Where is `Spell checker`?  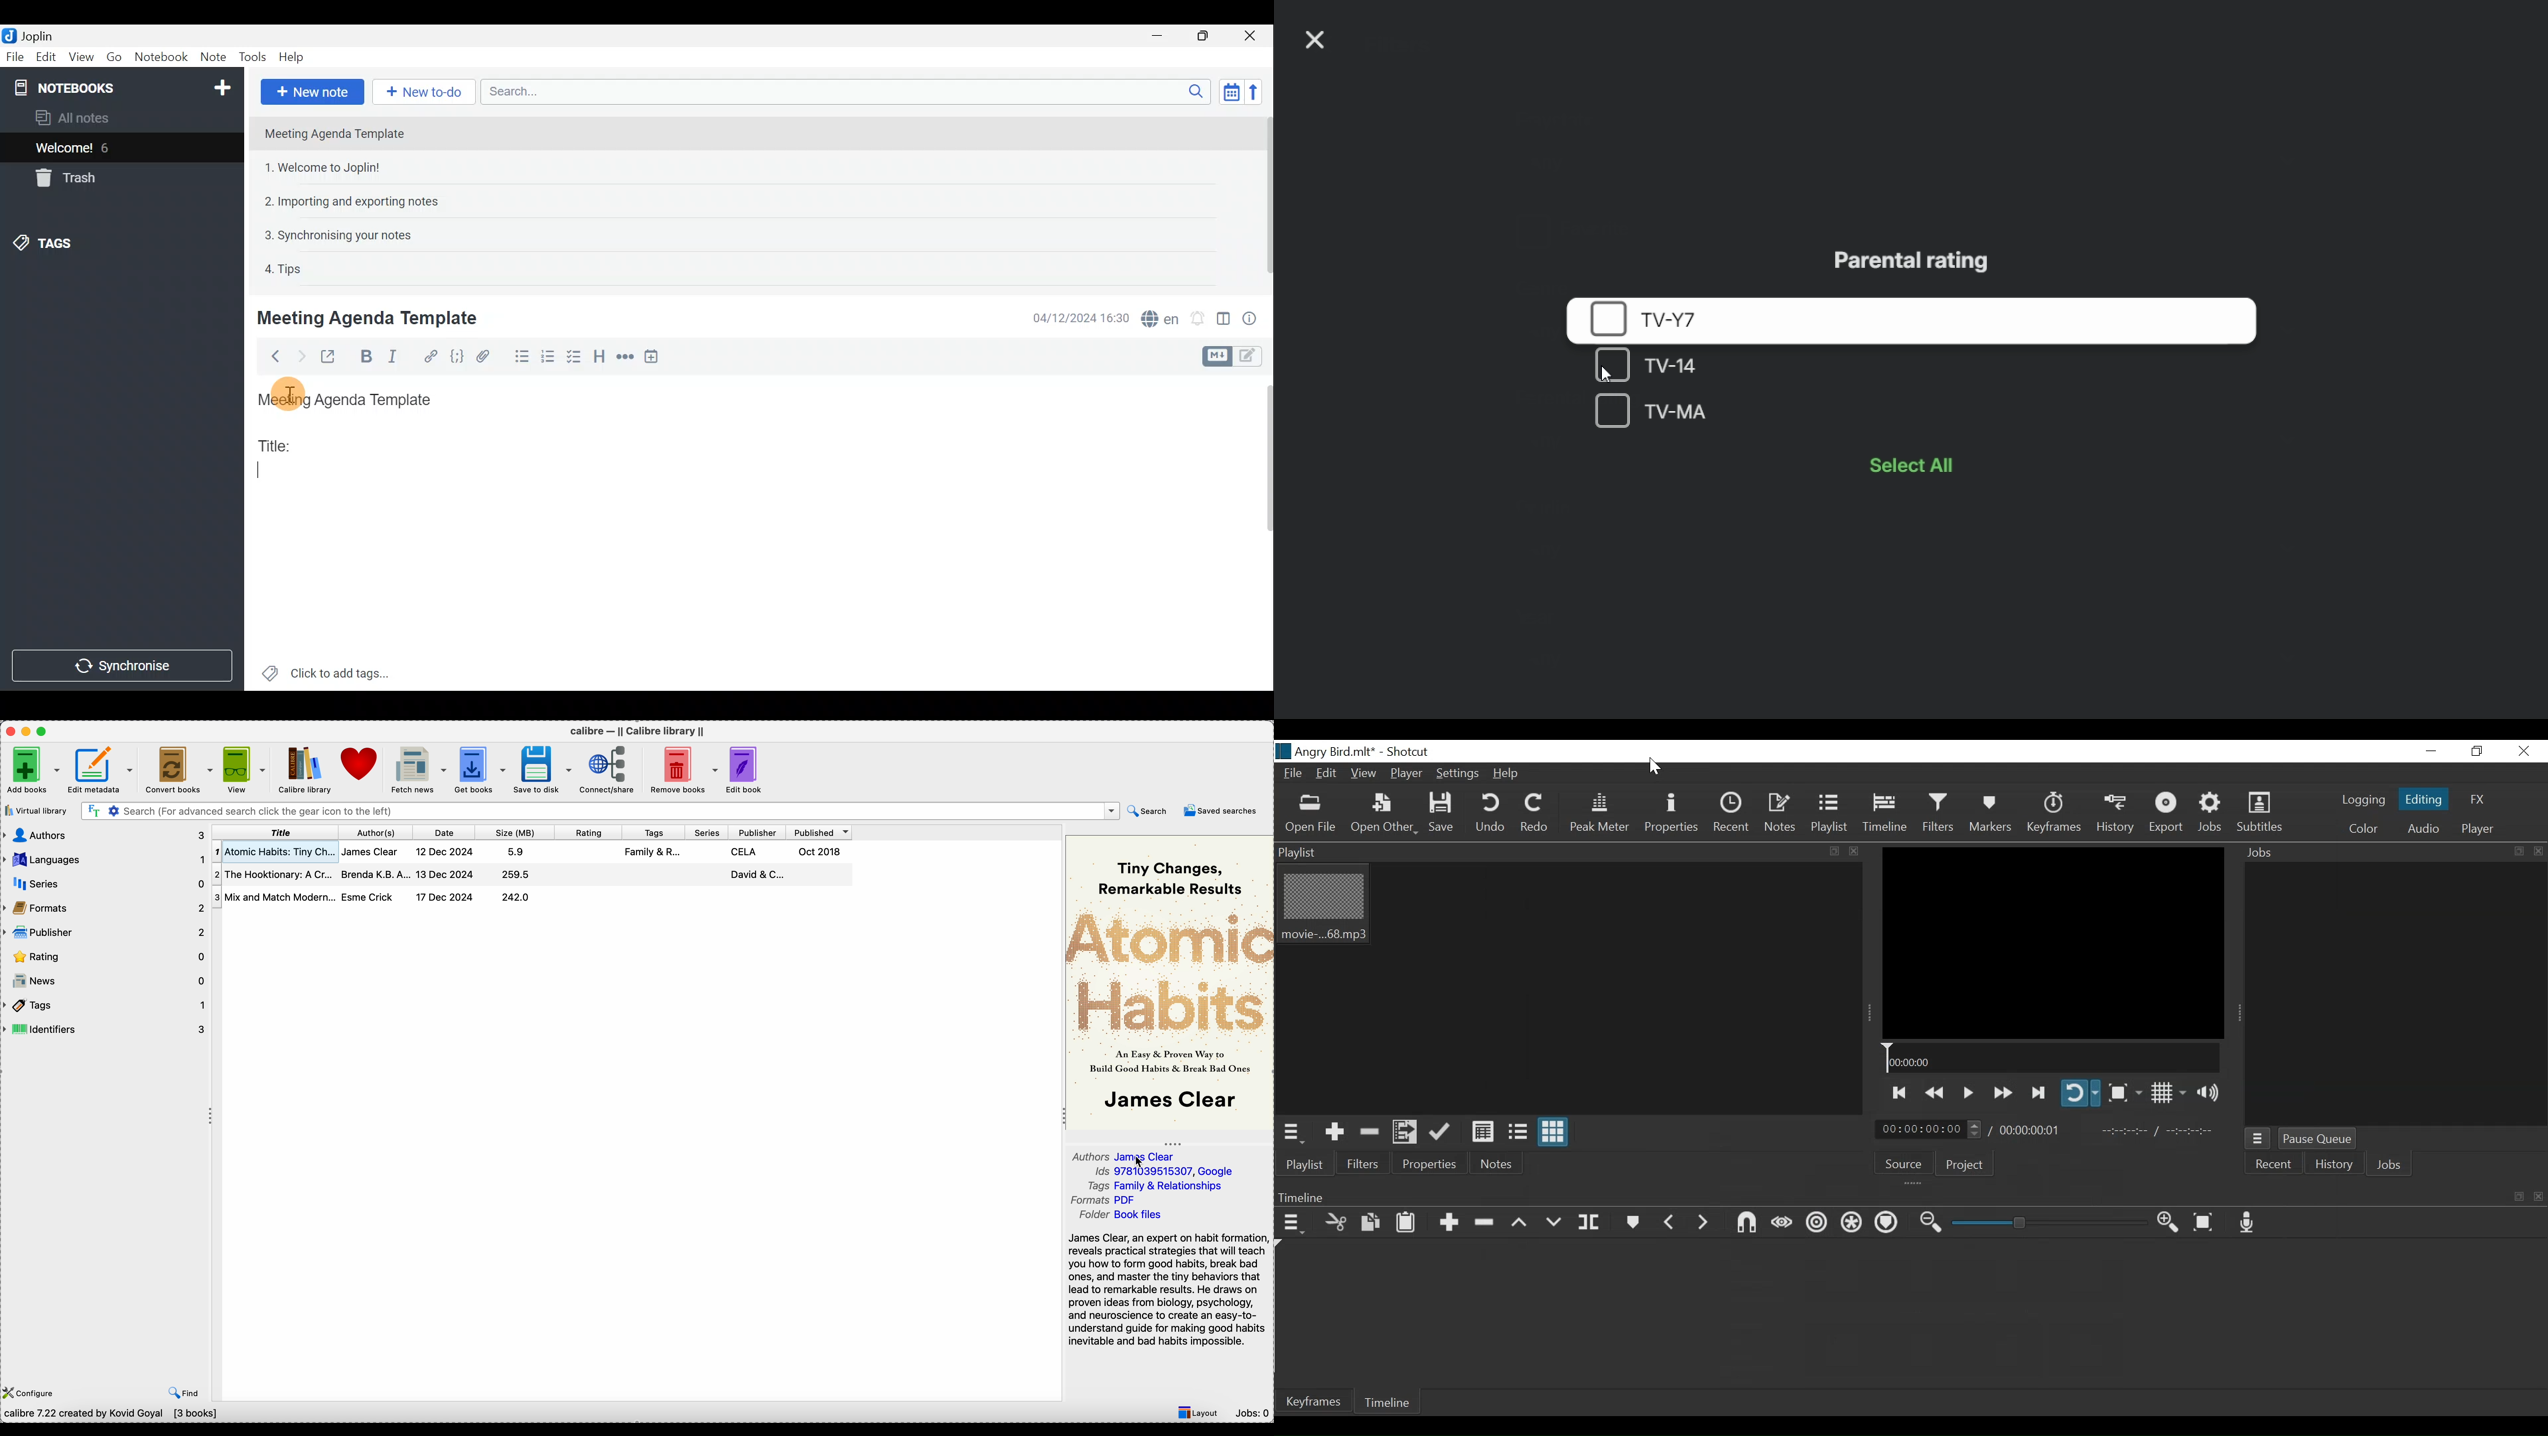 Spell checker is located at coordinates (1161, 317).